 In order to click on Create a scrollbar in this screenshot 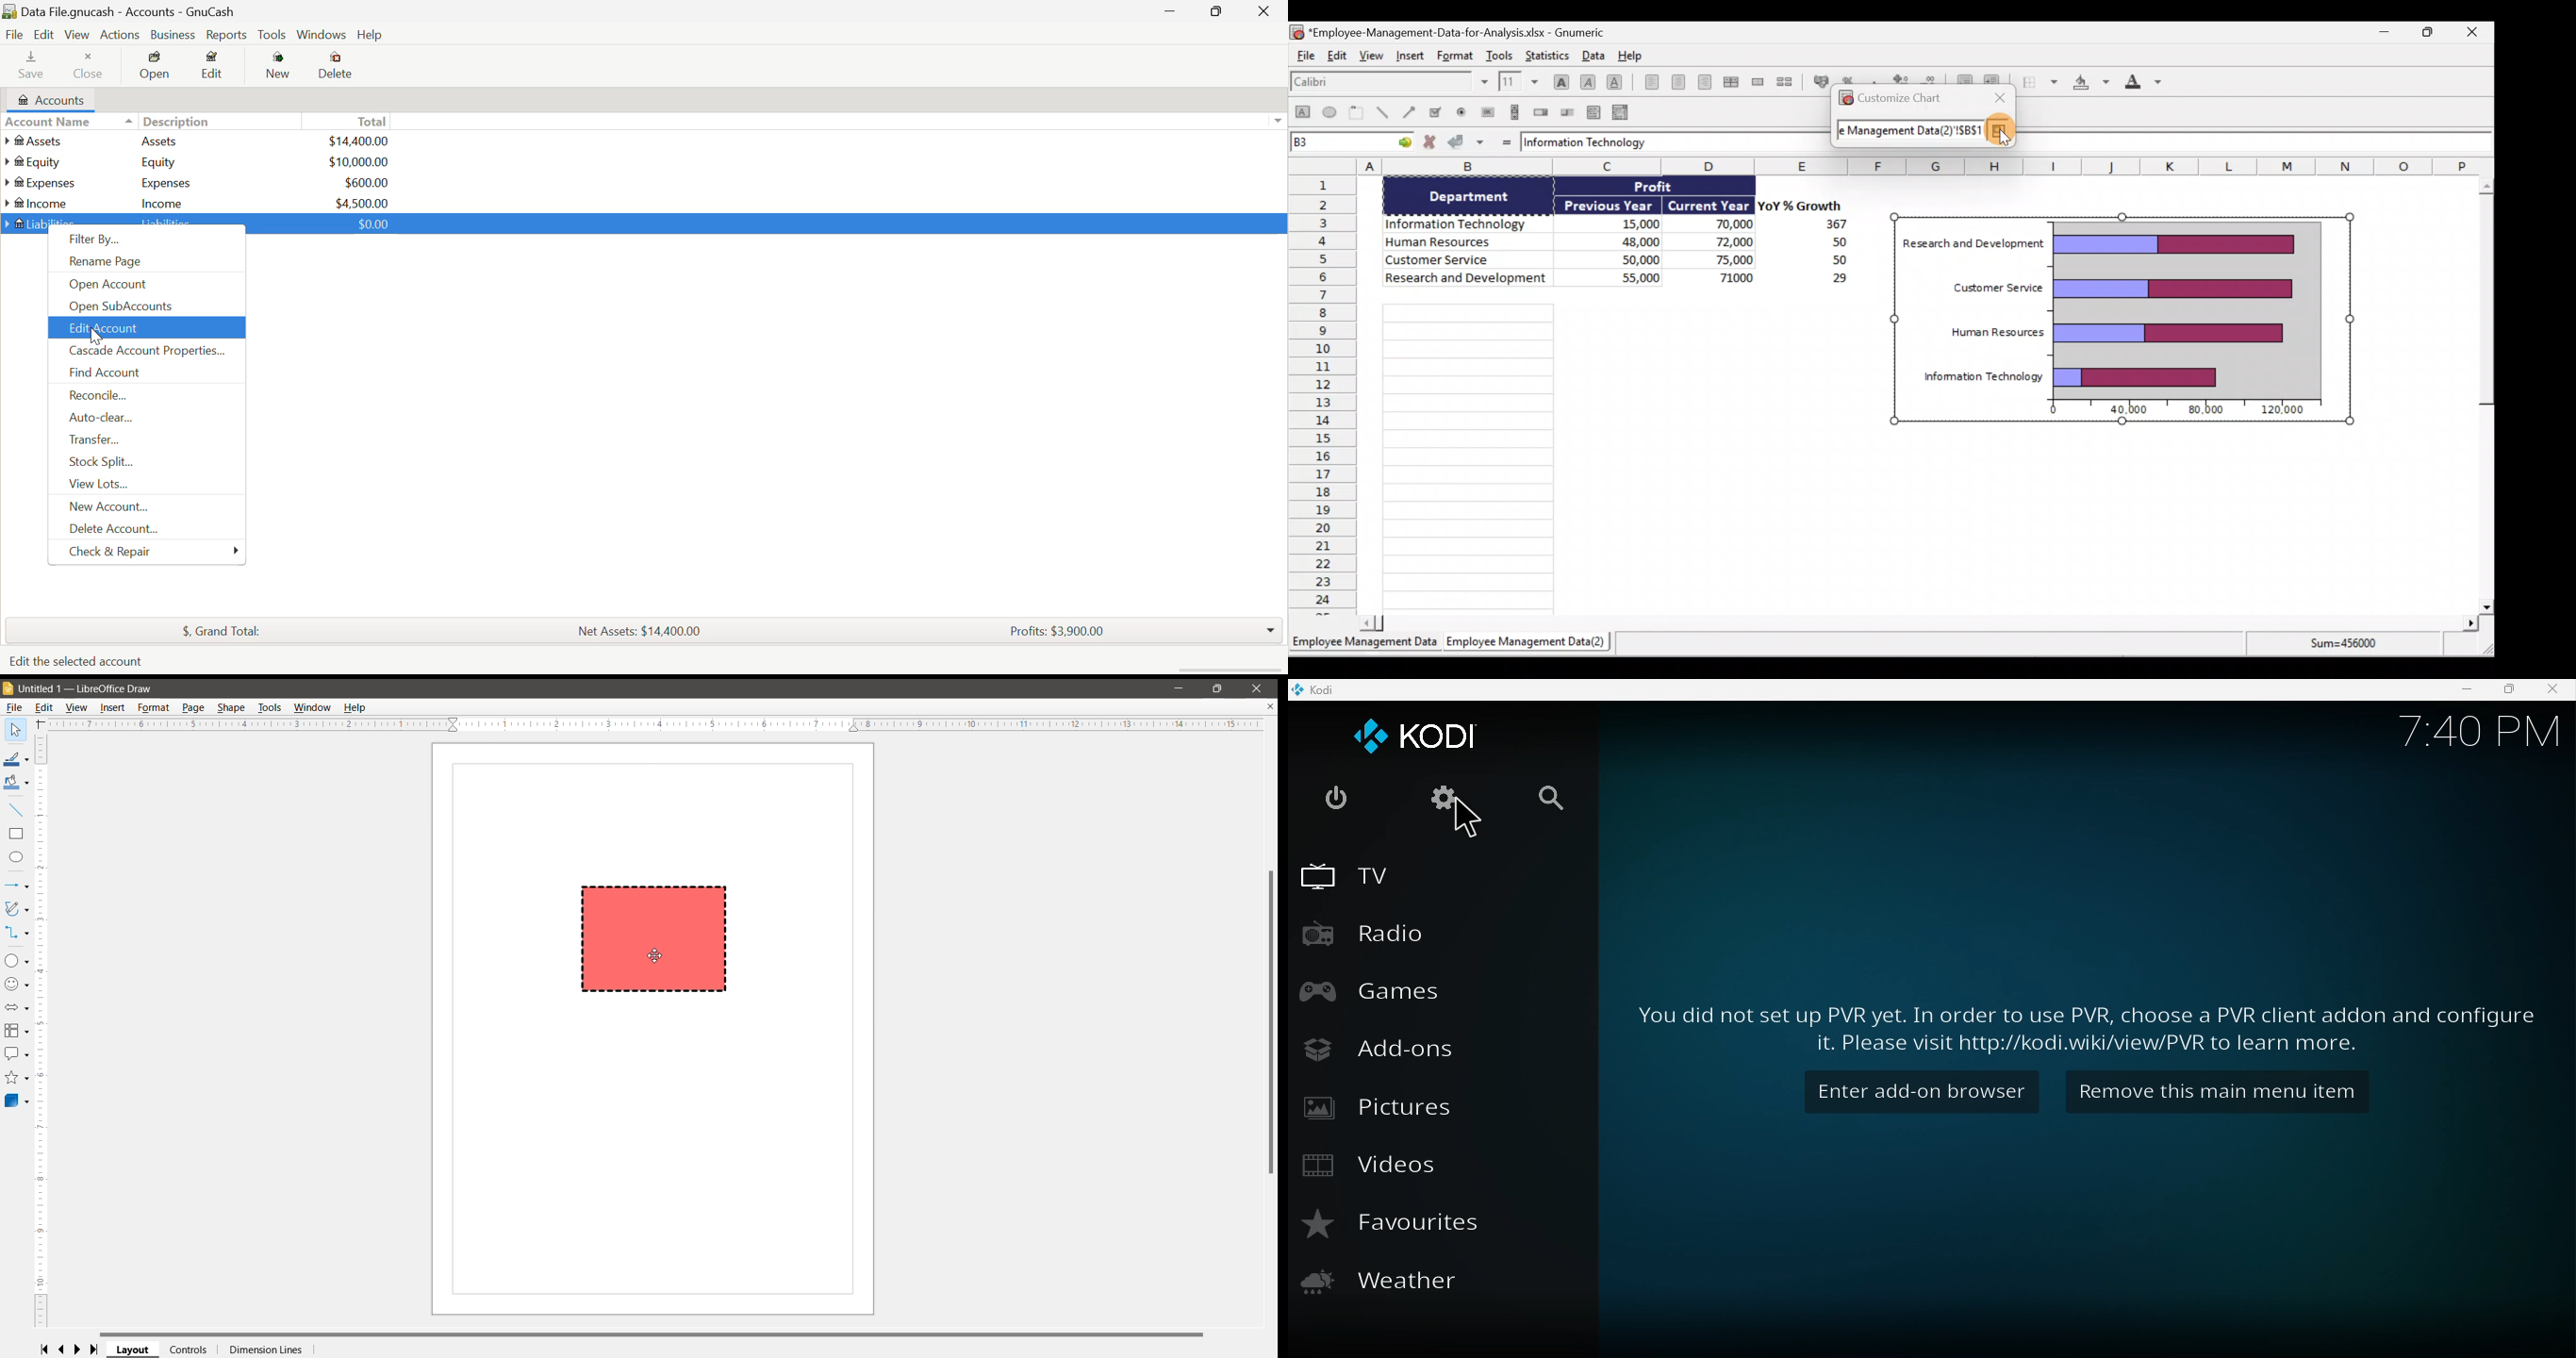, I will do `click(1514, 111)`.